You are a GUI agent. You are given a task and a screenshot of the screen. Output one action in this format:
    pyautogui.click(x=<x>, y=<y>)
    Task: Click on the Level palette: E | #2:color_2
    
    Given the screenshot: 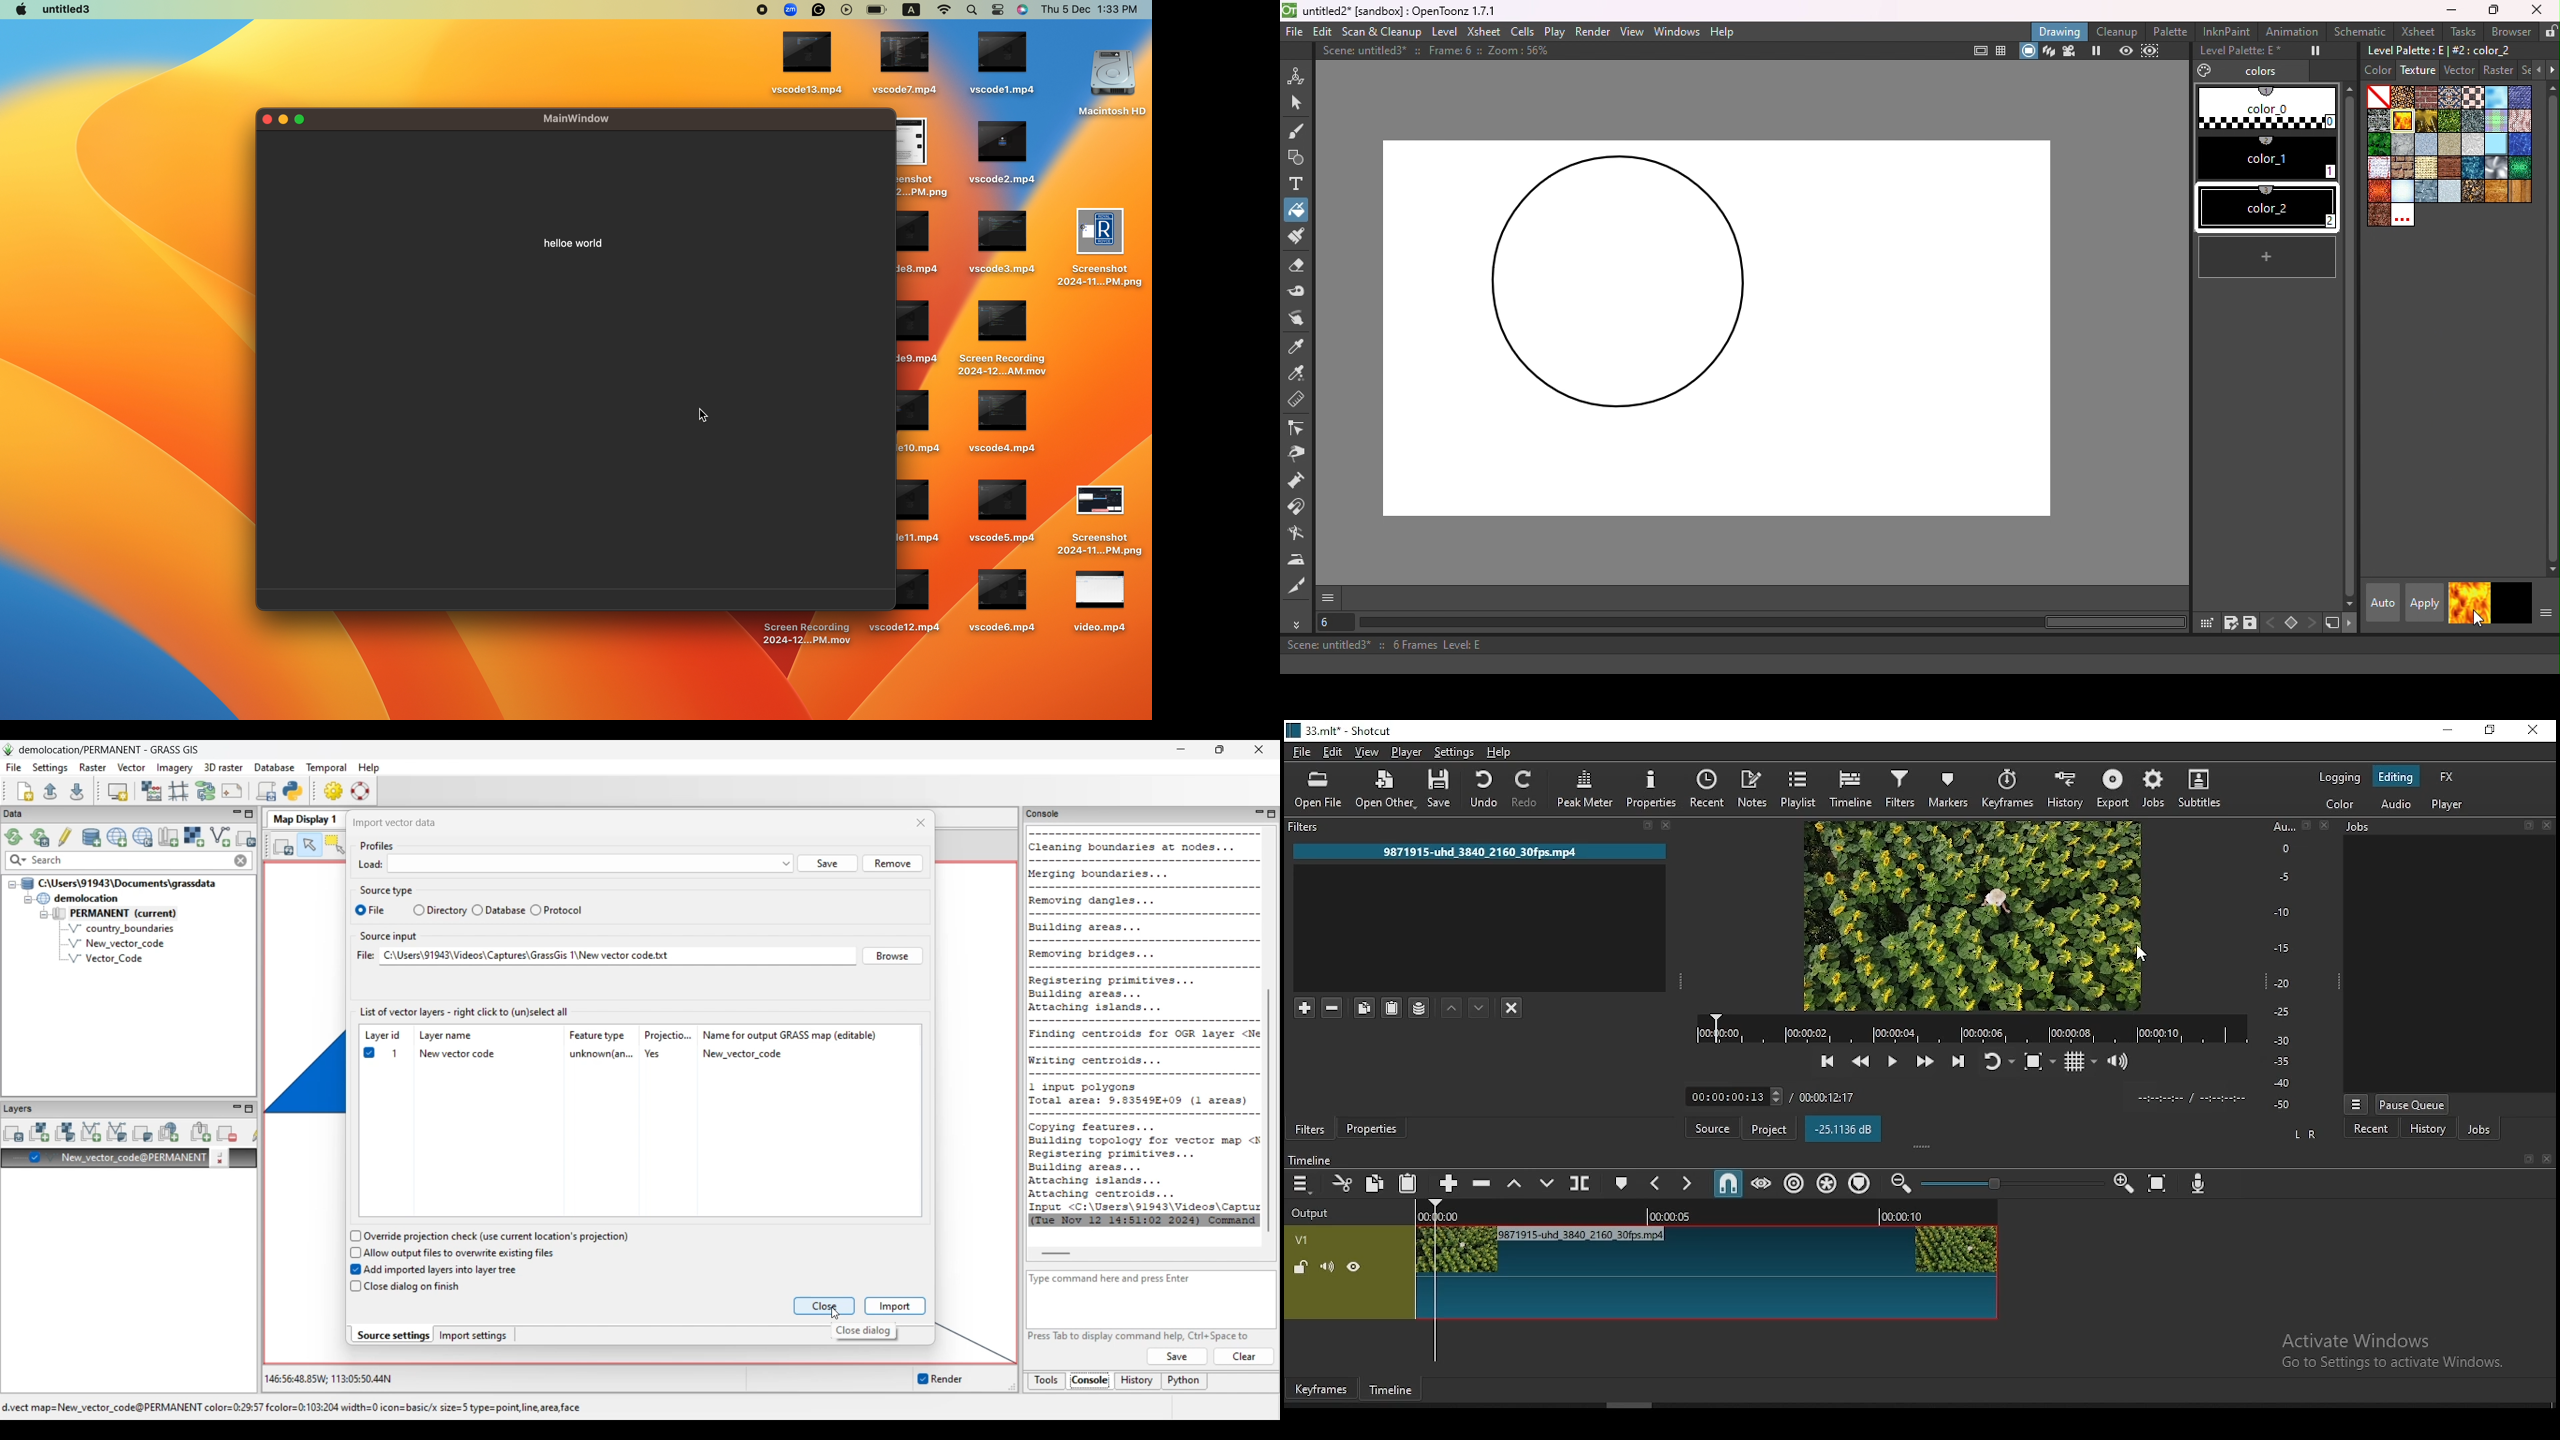 What is the action you would take?
    pyautogui.click(x=2458, y=51)
    